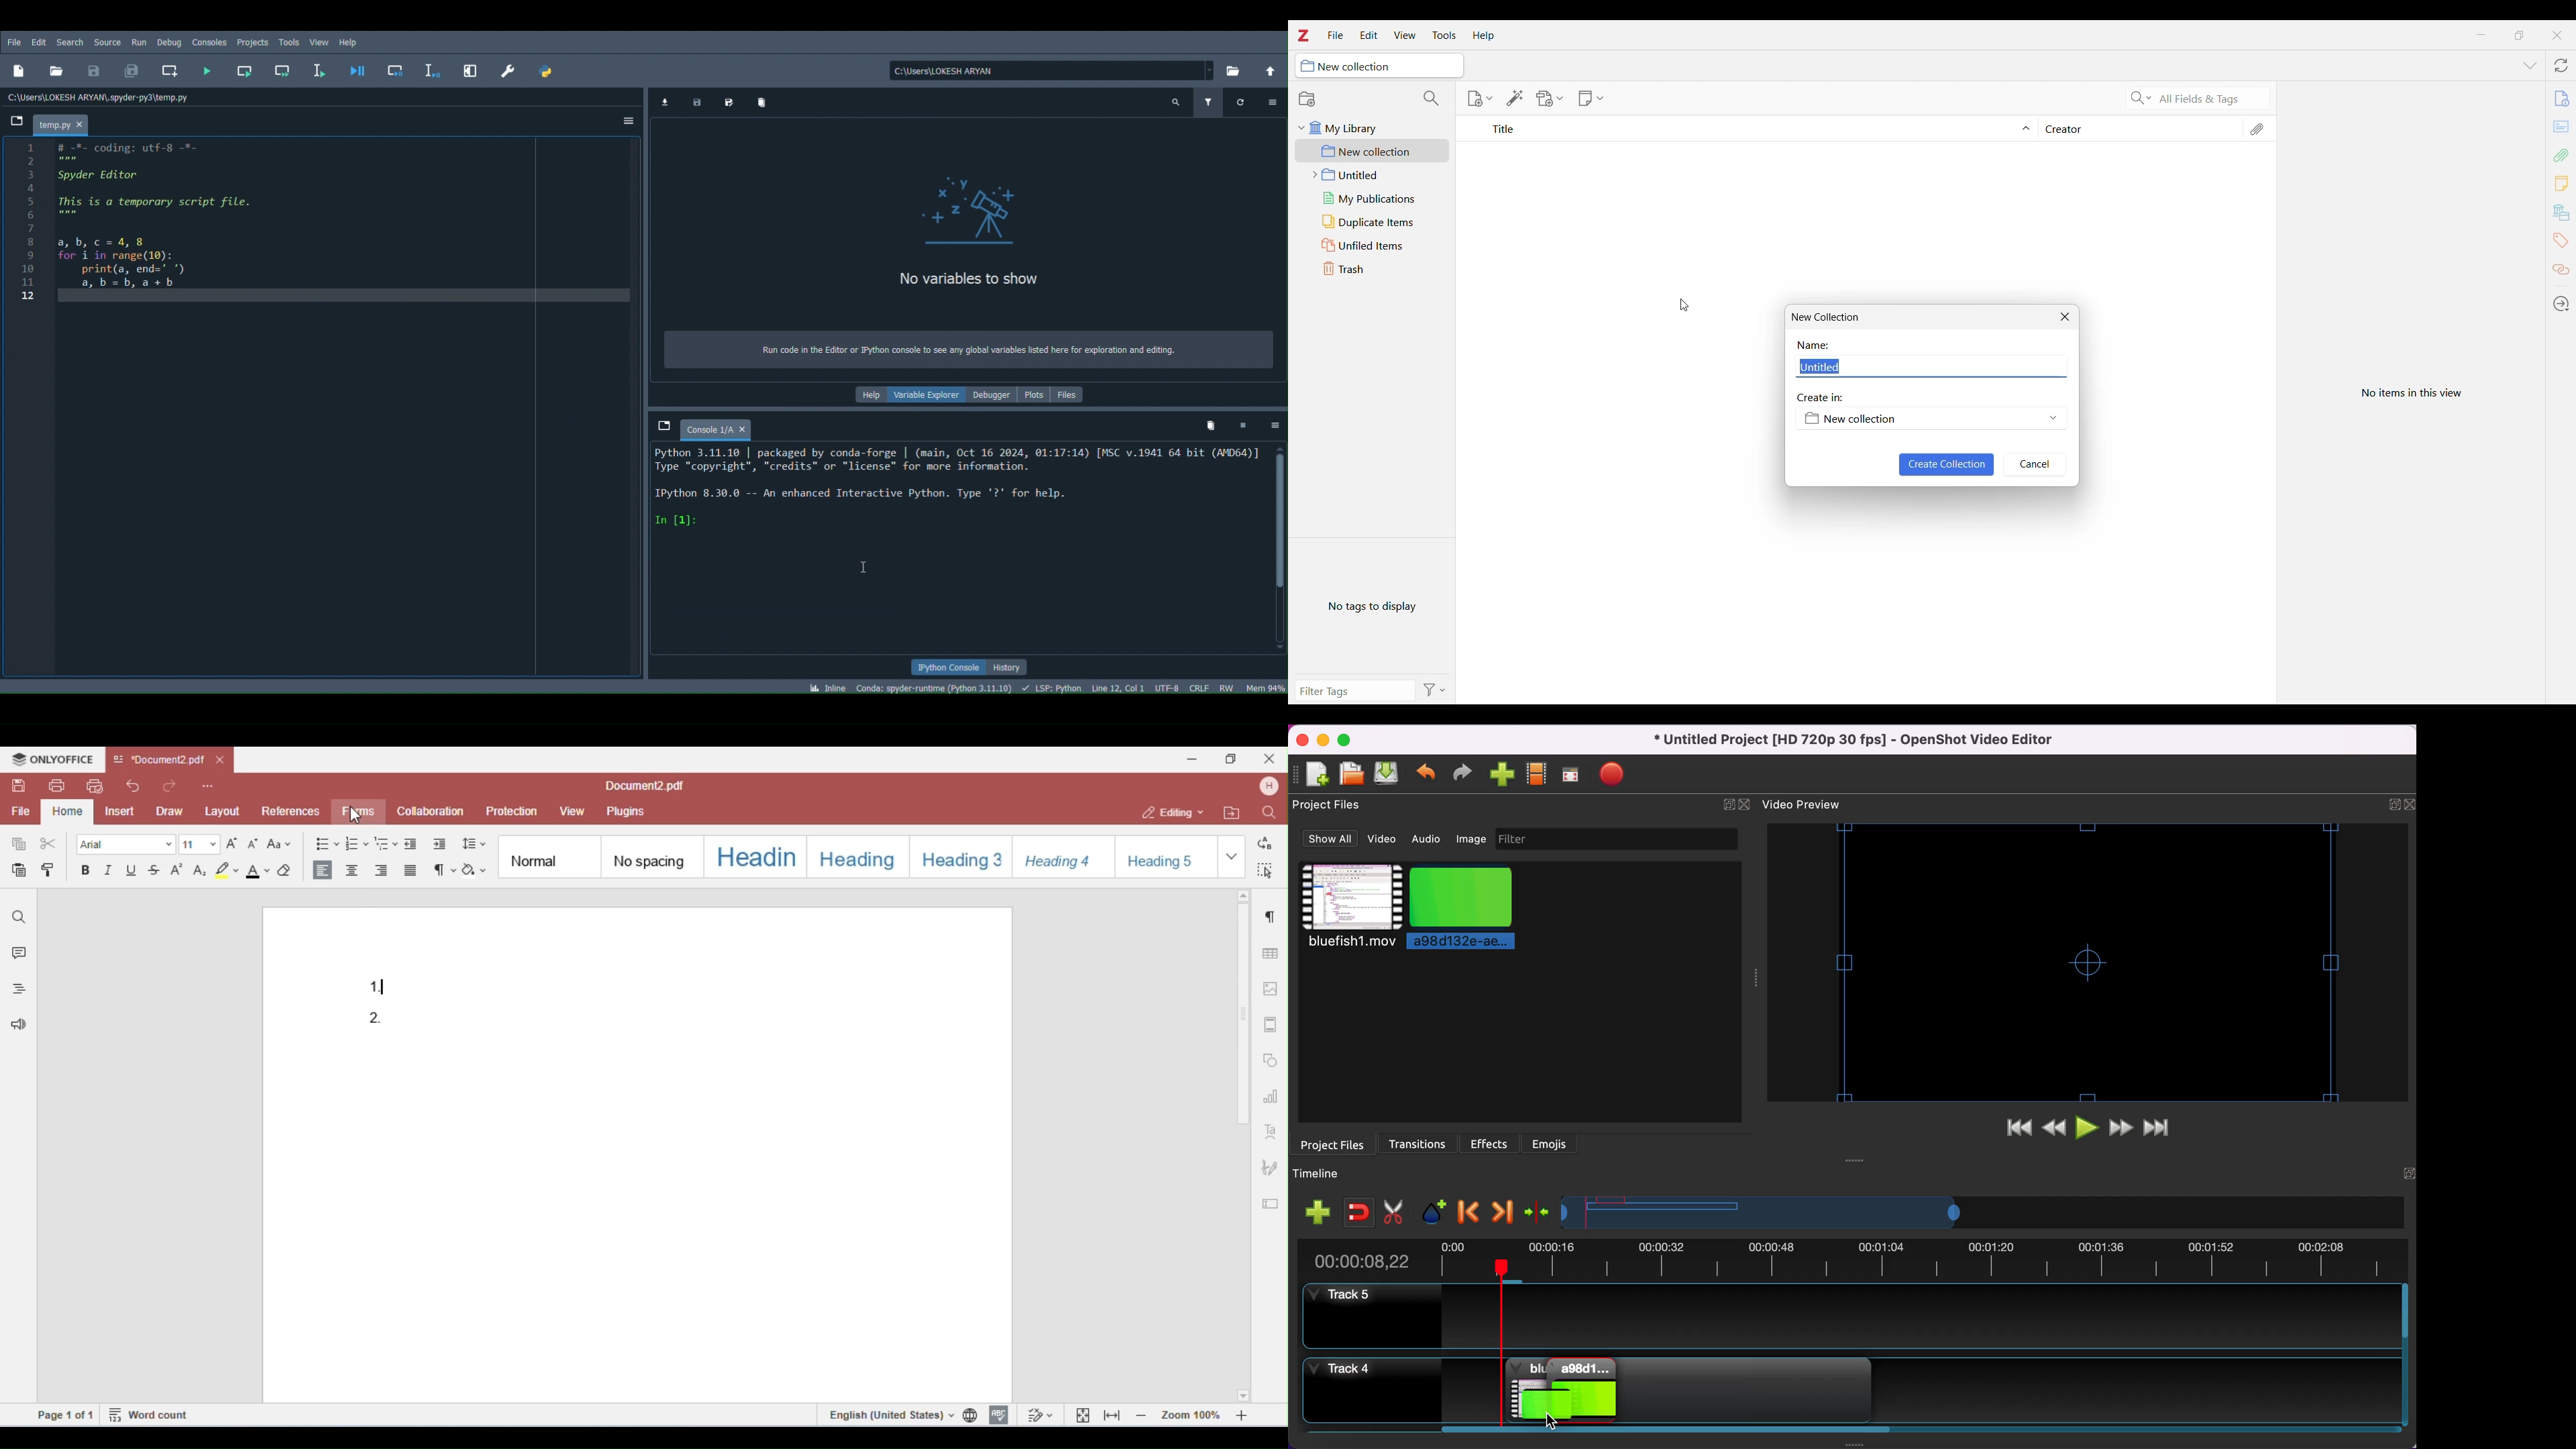 The width and height of the screenshot is (2576, 1456). I want to click on Debug, so click(168, 40).